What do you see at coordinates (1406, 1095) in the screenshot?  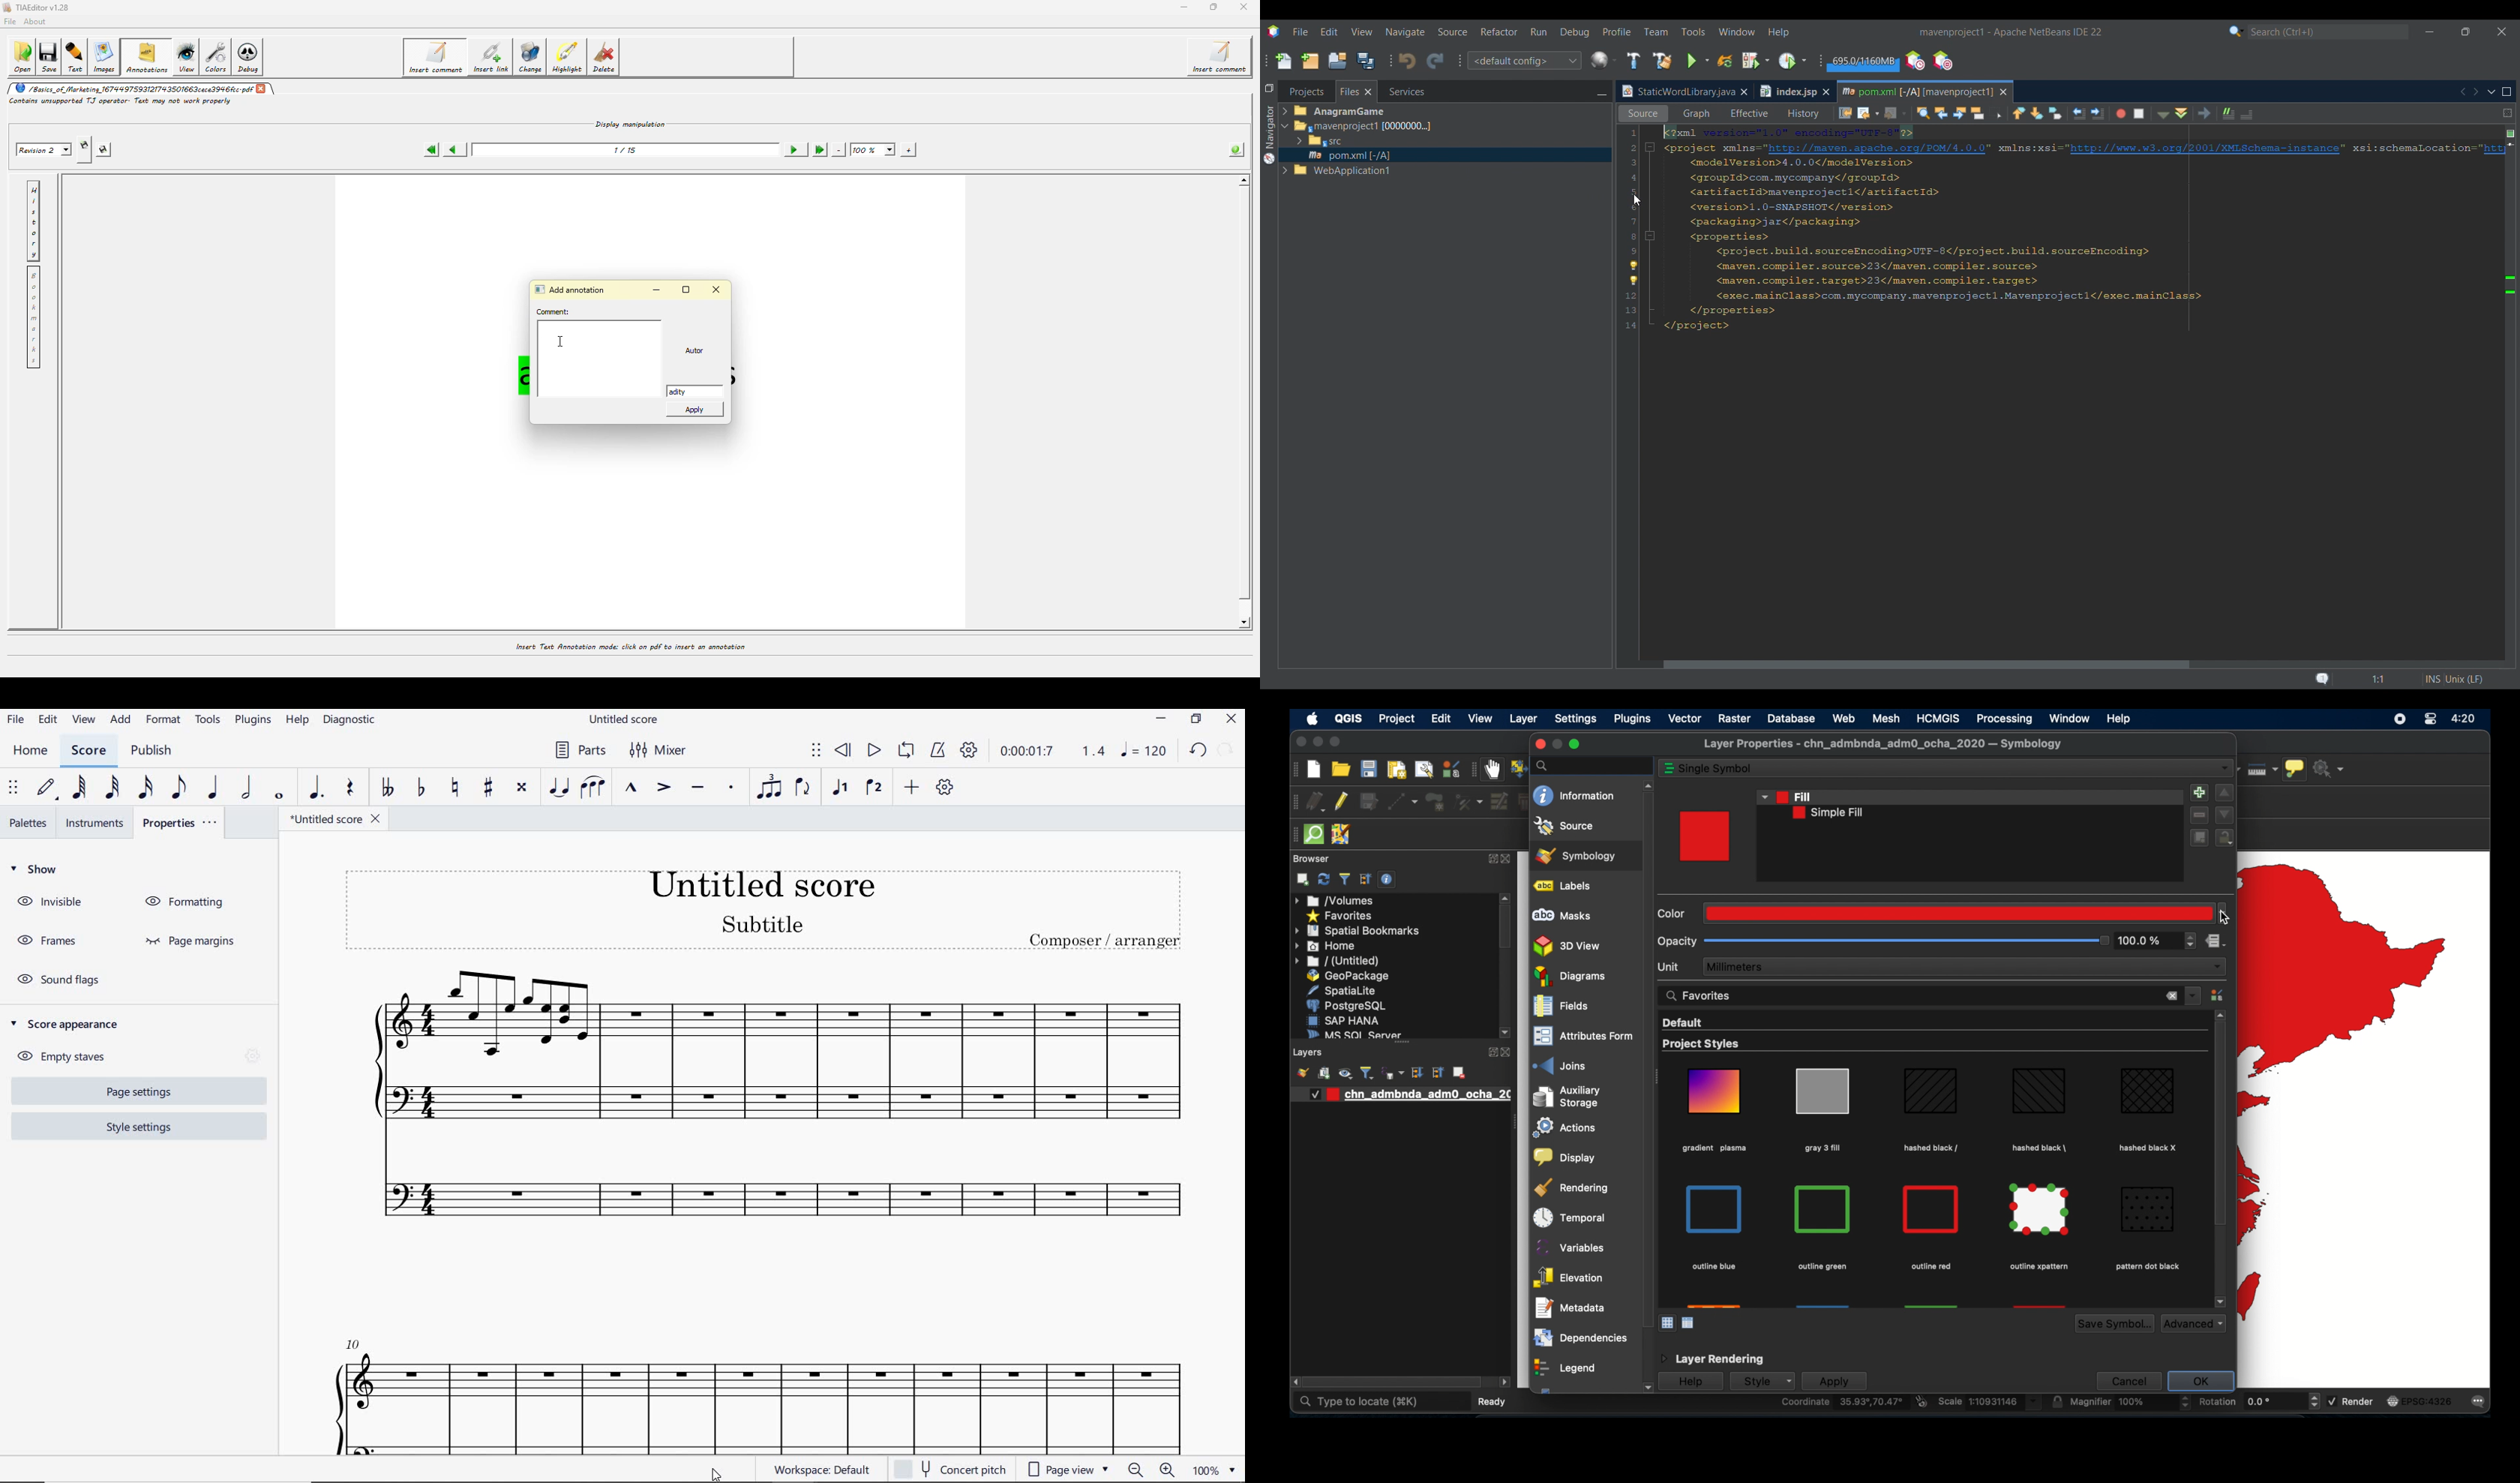 I see `layer 1` at bounding box center [1406, 1095].